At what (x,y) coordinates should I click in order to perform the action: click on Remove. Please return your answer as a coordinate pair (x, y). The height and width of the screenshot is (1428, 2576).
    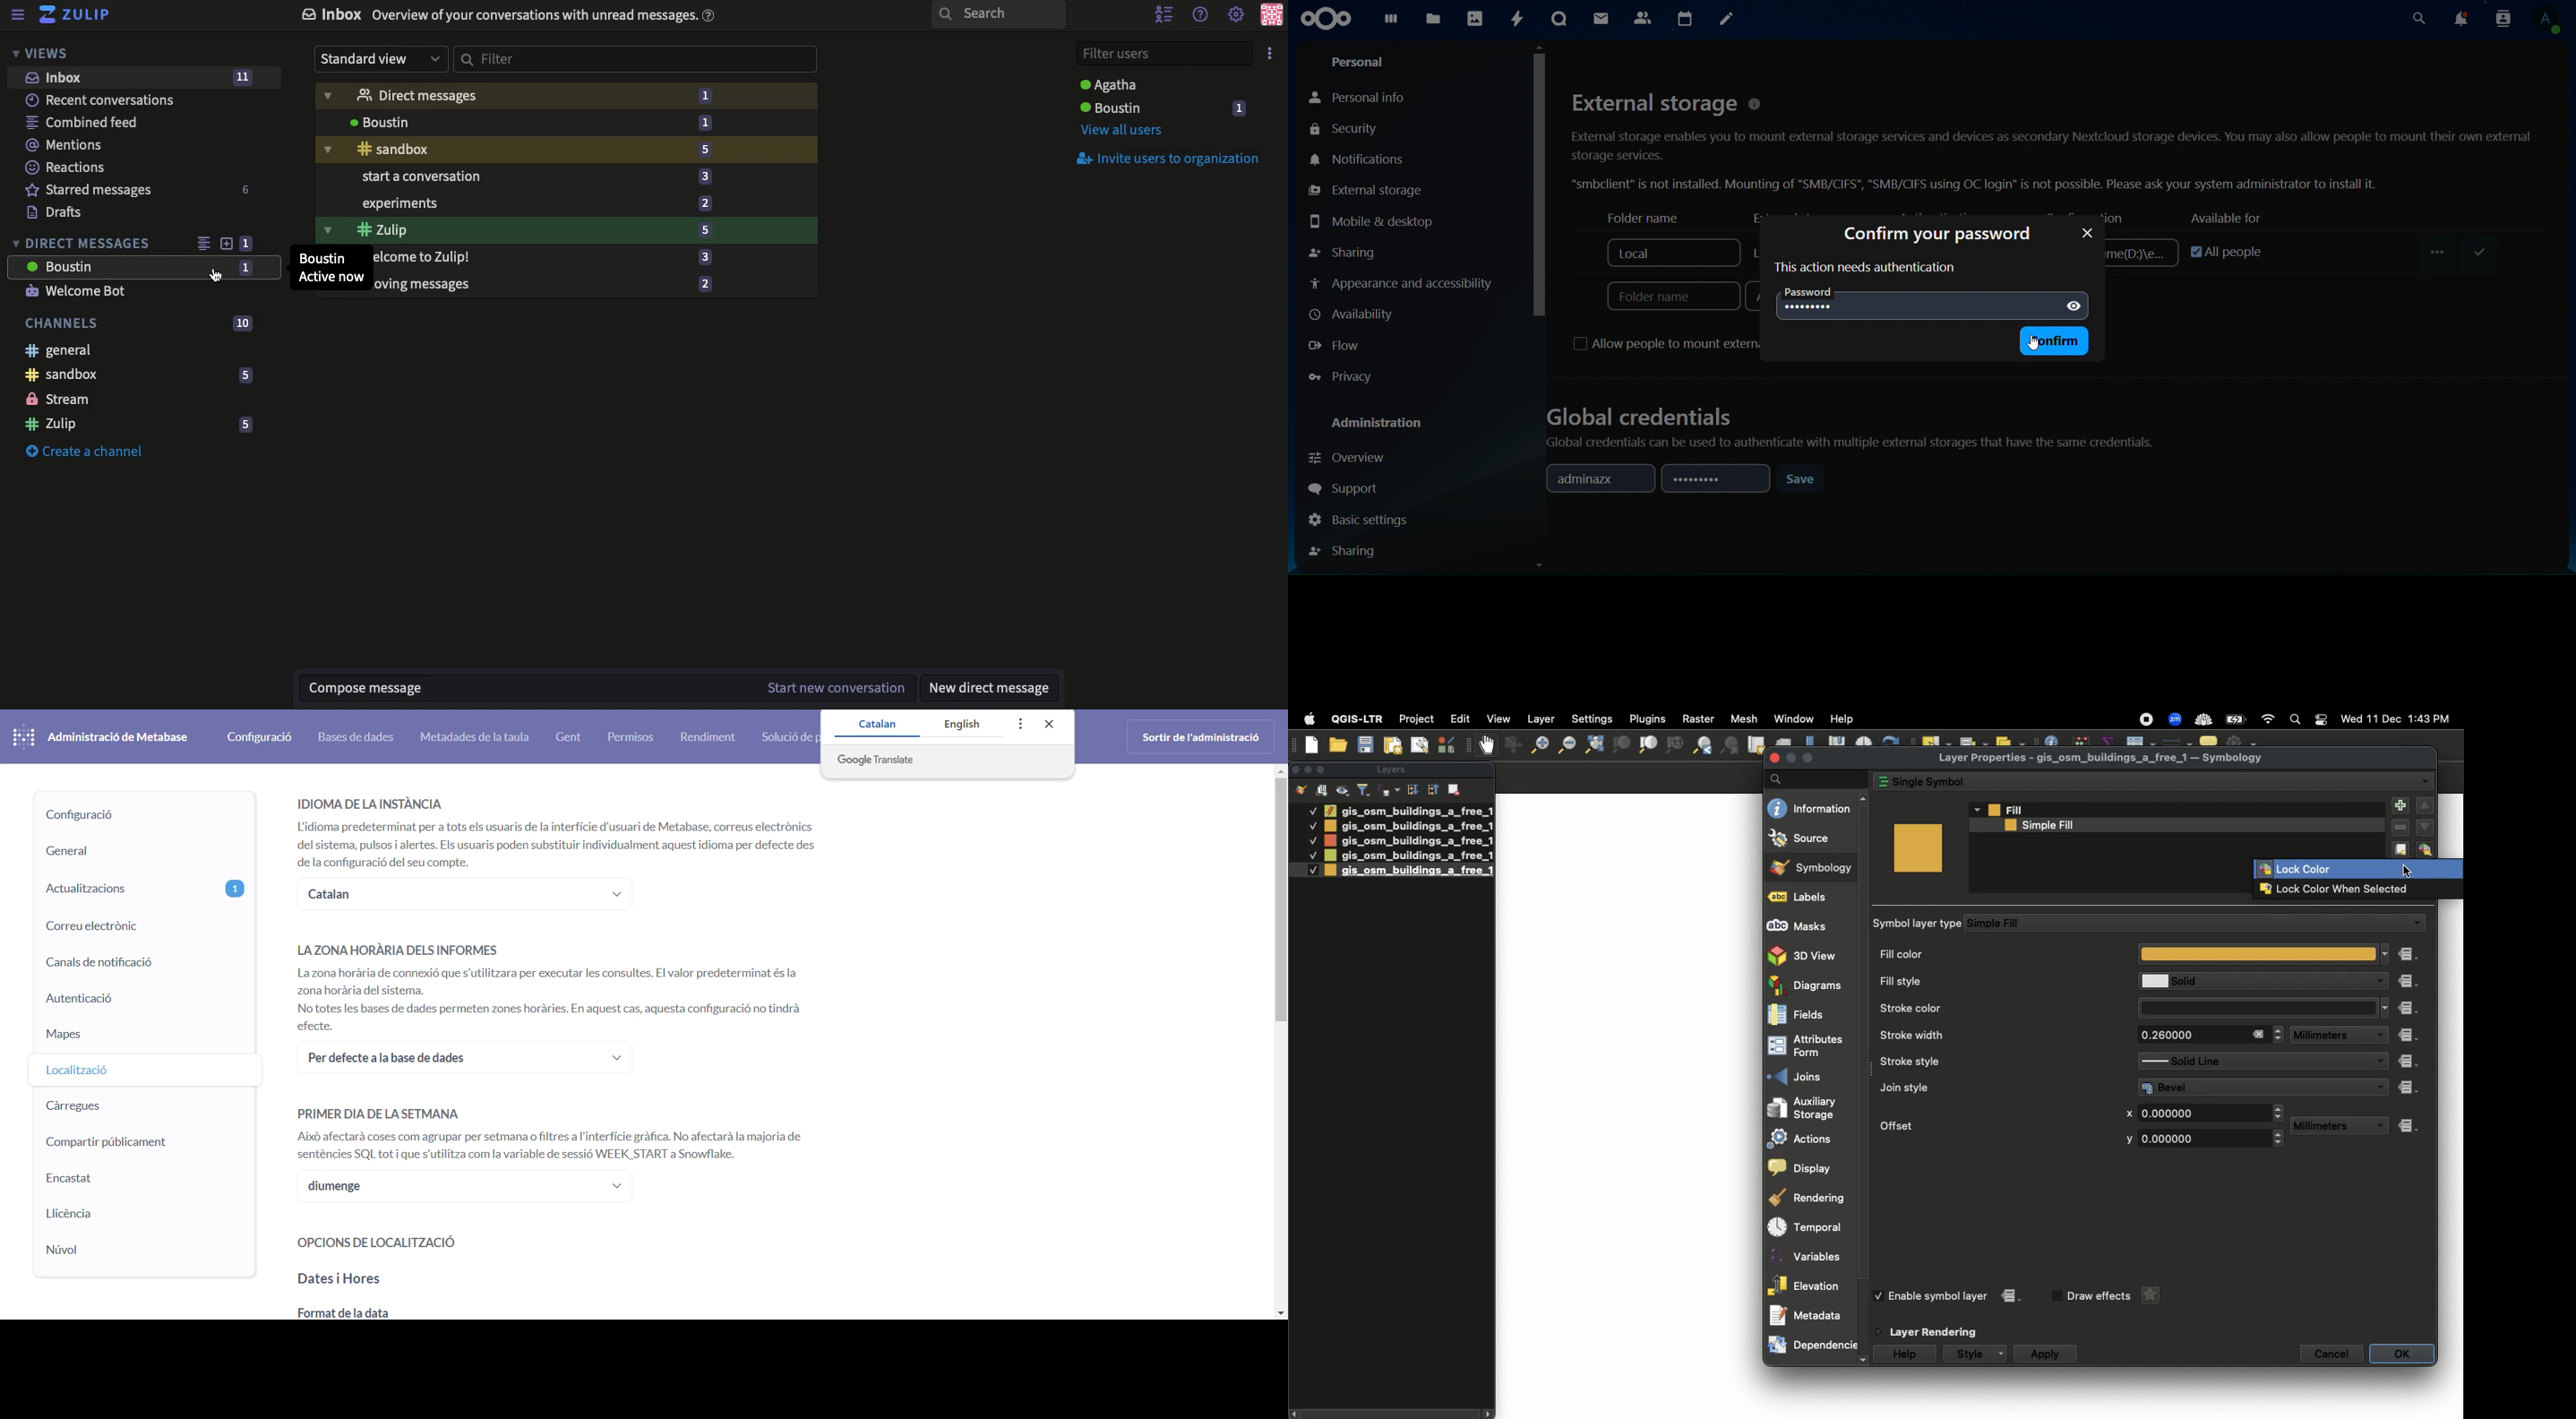
    Looking at the image, I should click on (2401, 829).